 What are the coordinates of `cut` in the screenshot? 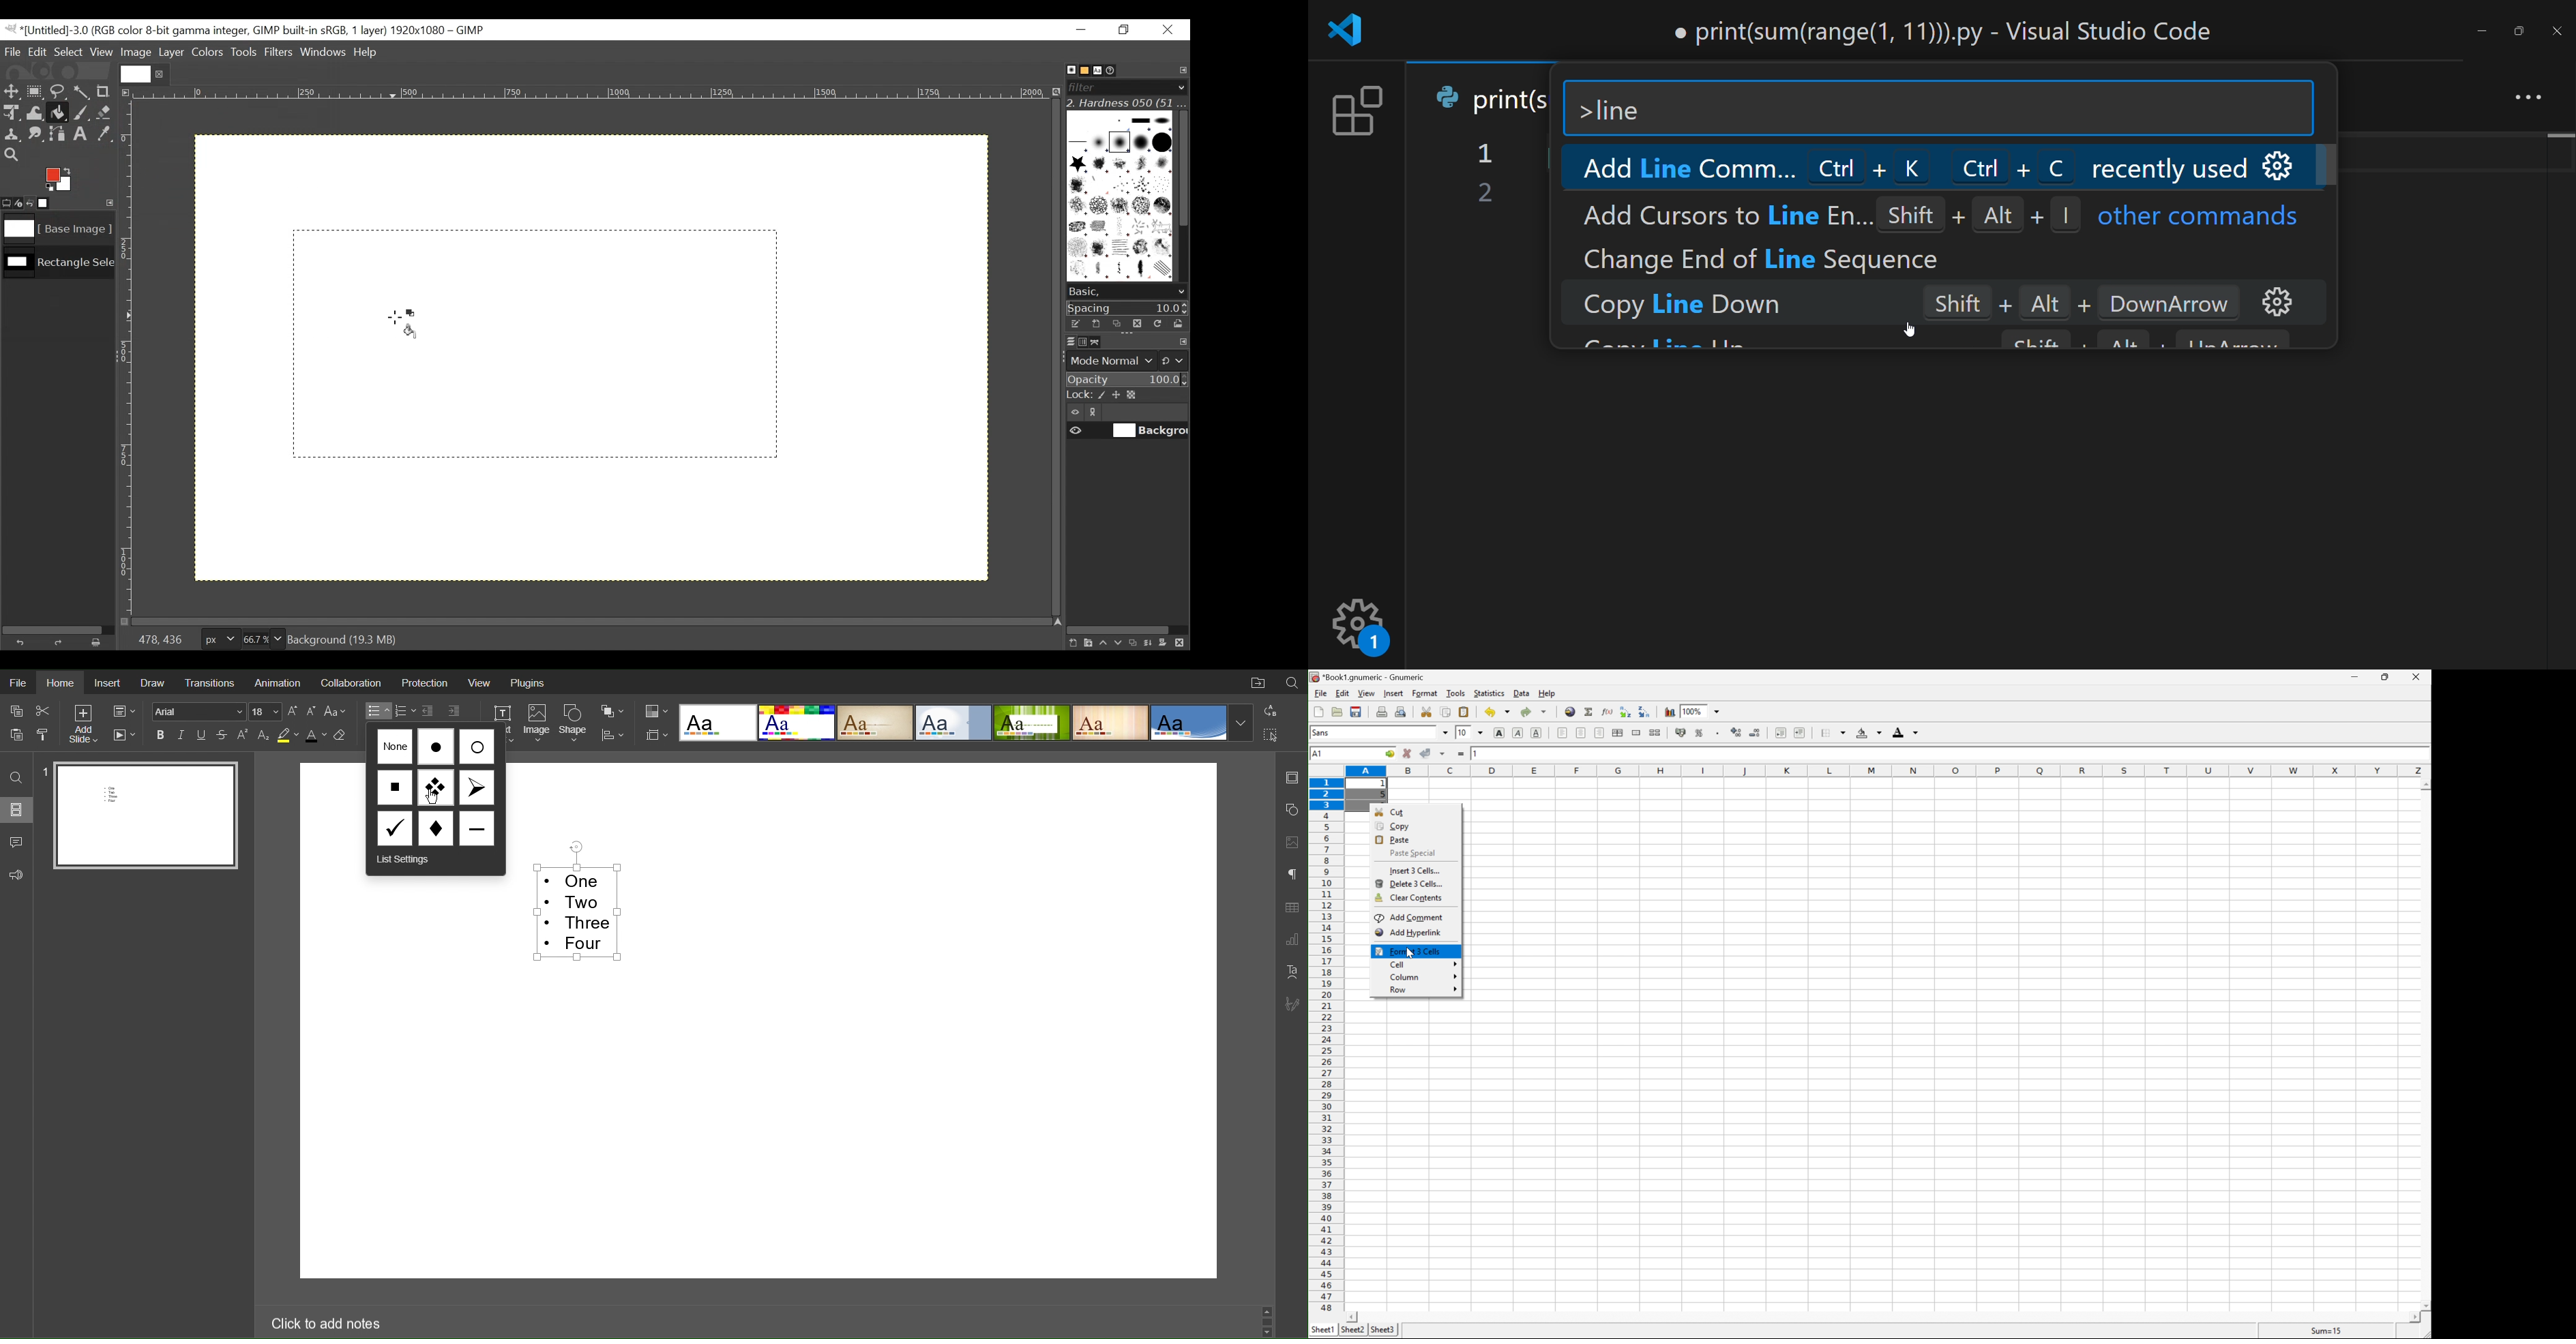 It's located at (1426, 711).